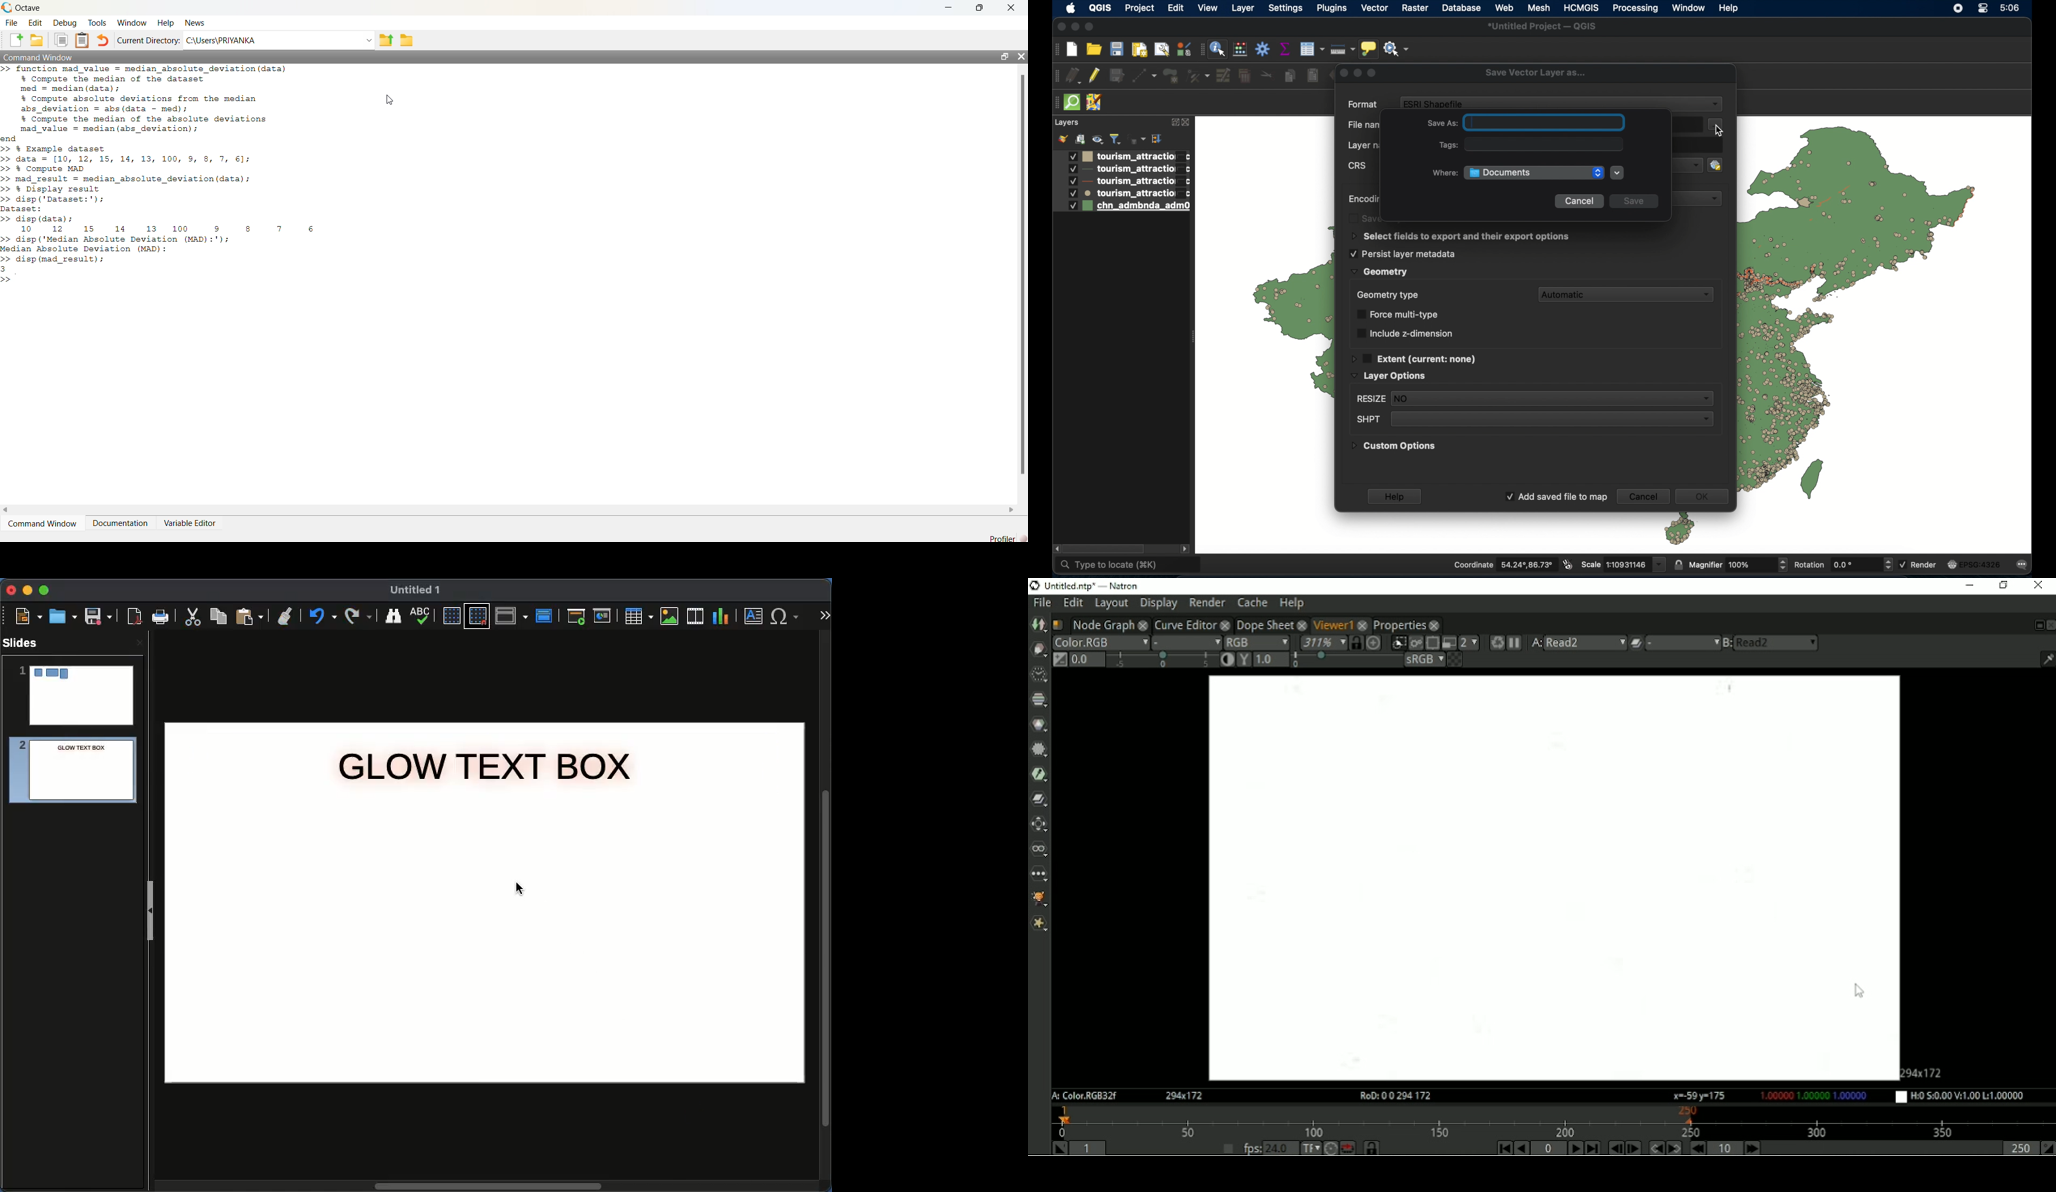 The width and height of the screenshot is (2072, 1204). Describe the element at coordinates (1365, 218) in the screenshot. I see `obscured text` at that location.